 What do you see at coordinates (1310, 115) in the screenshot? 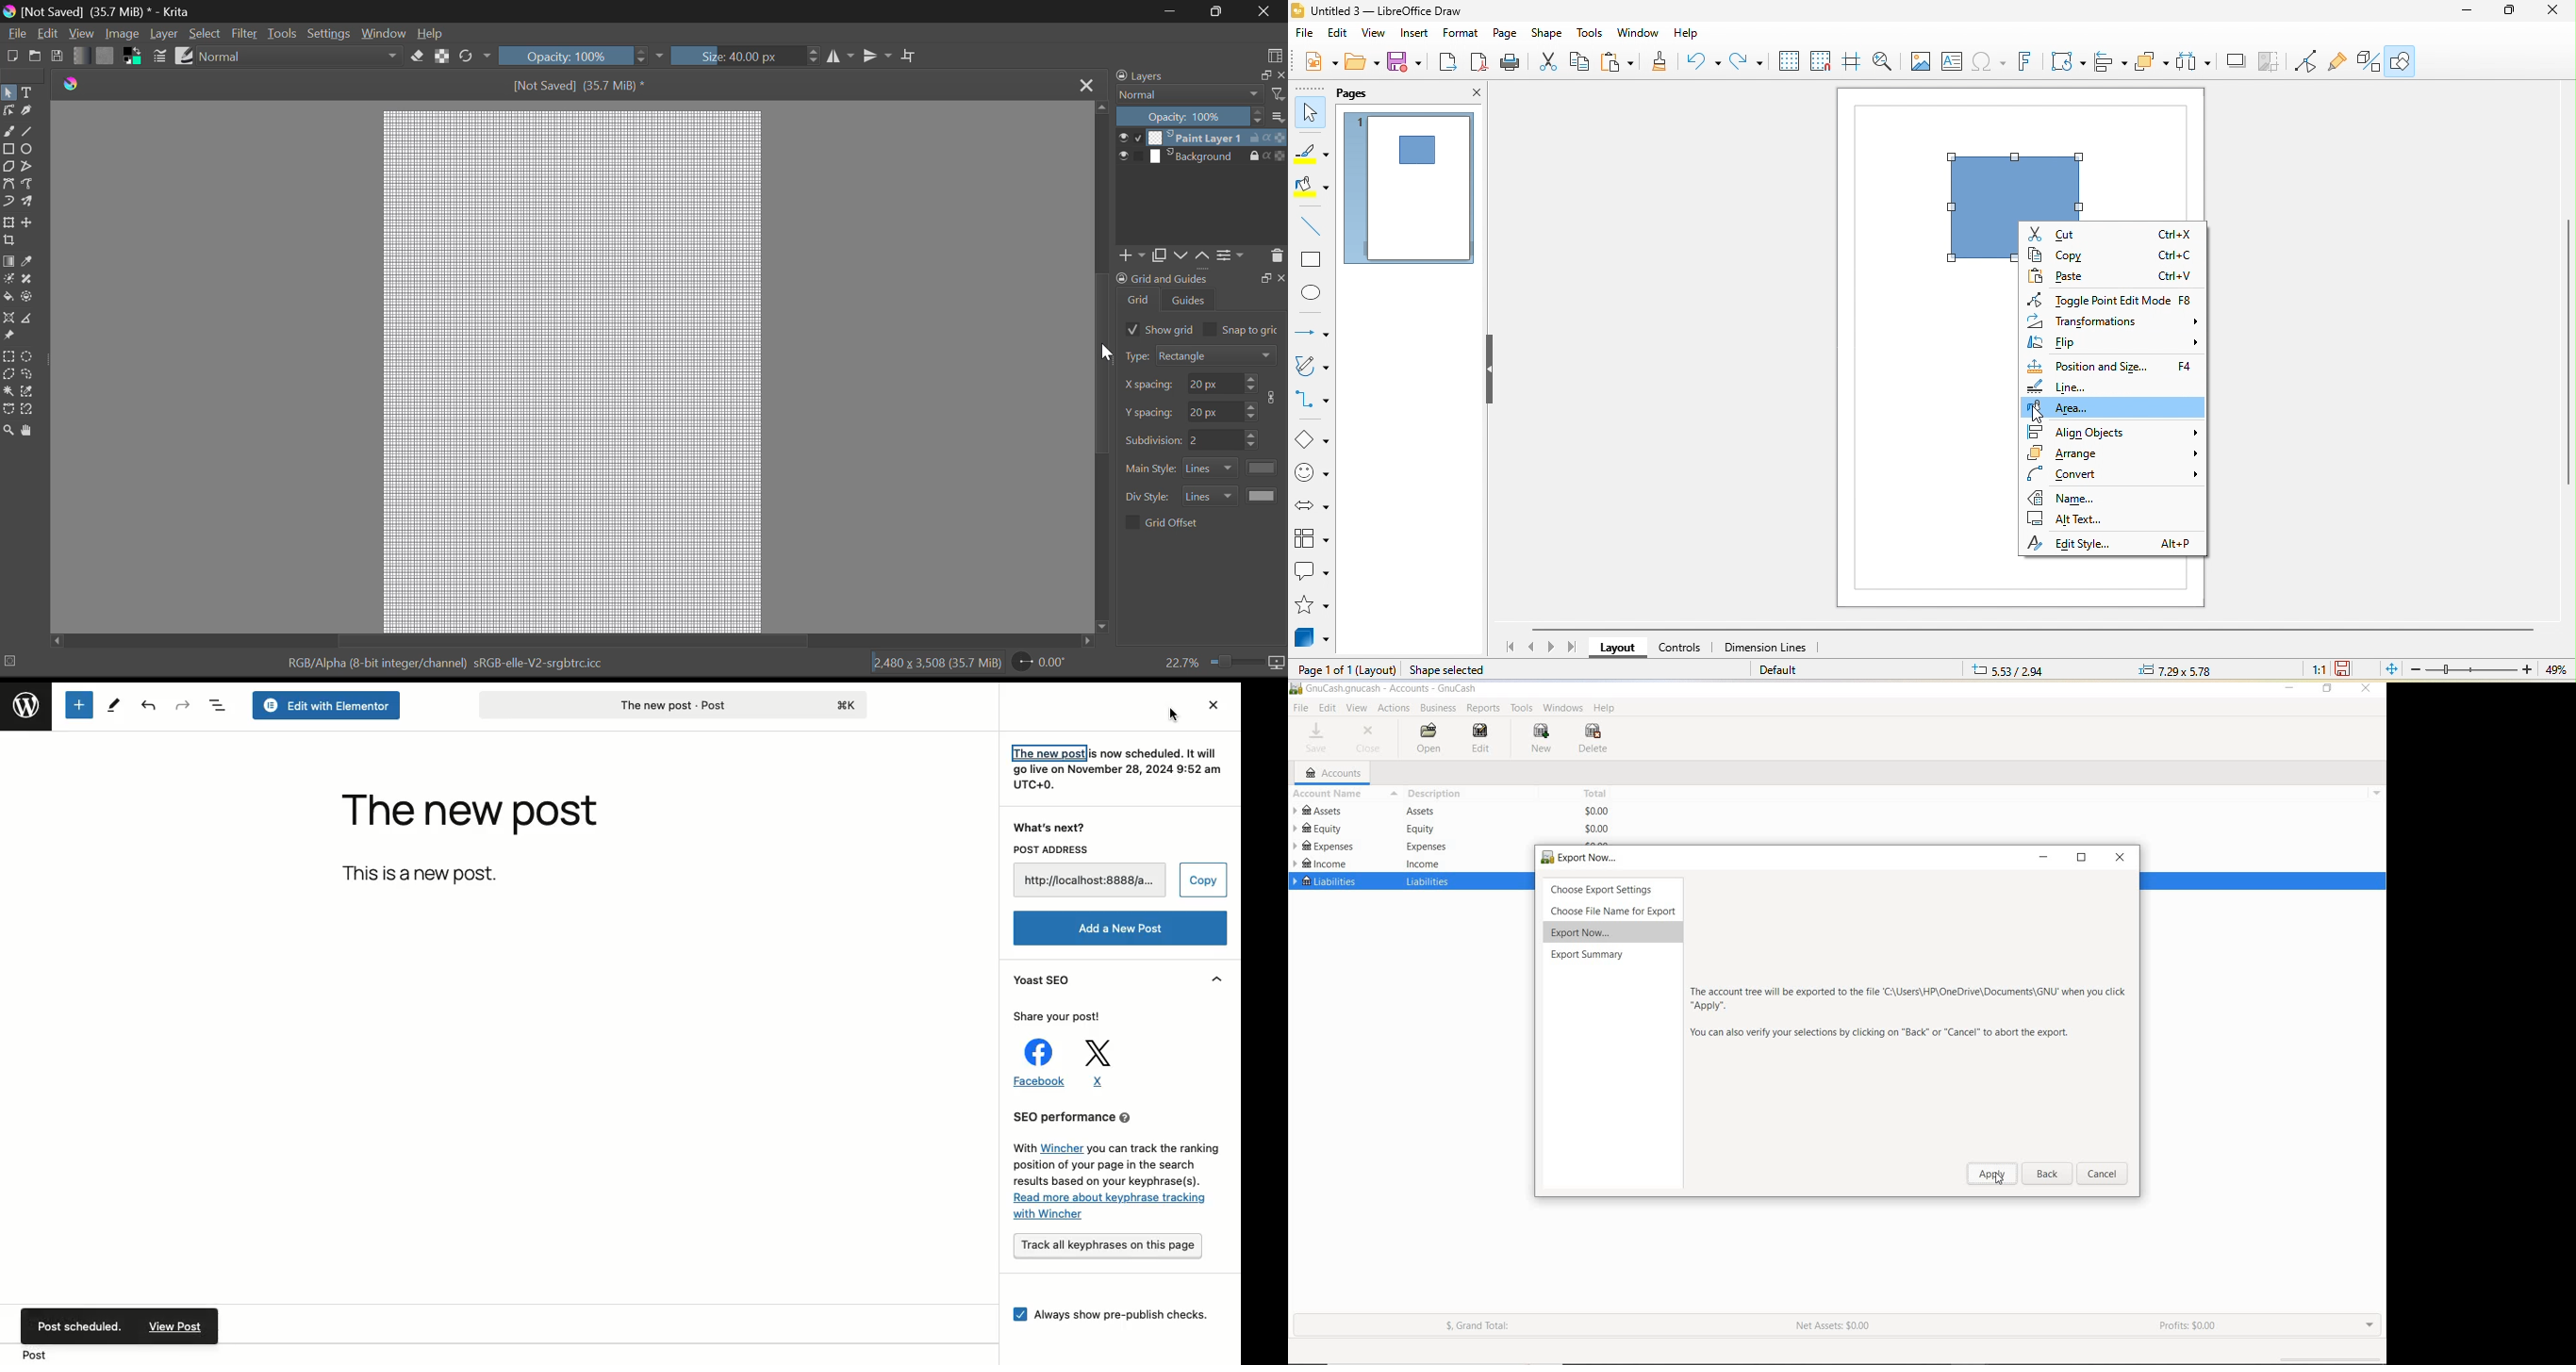
I see `select` at bounding box center [1310, 115].